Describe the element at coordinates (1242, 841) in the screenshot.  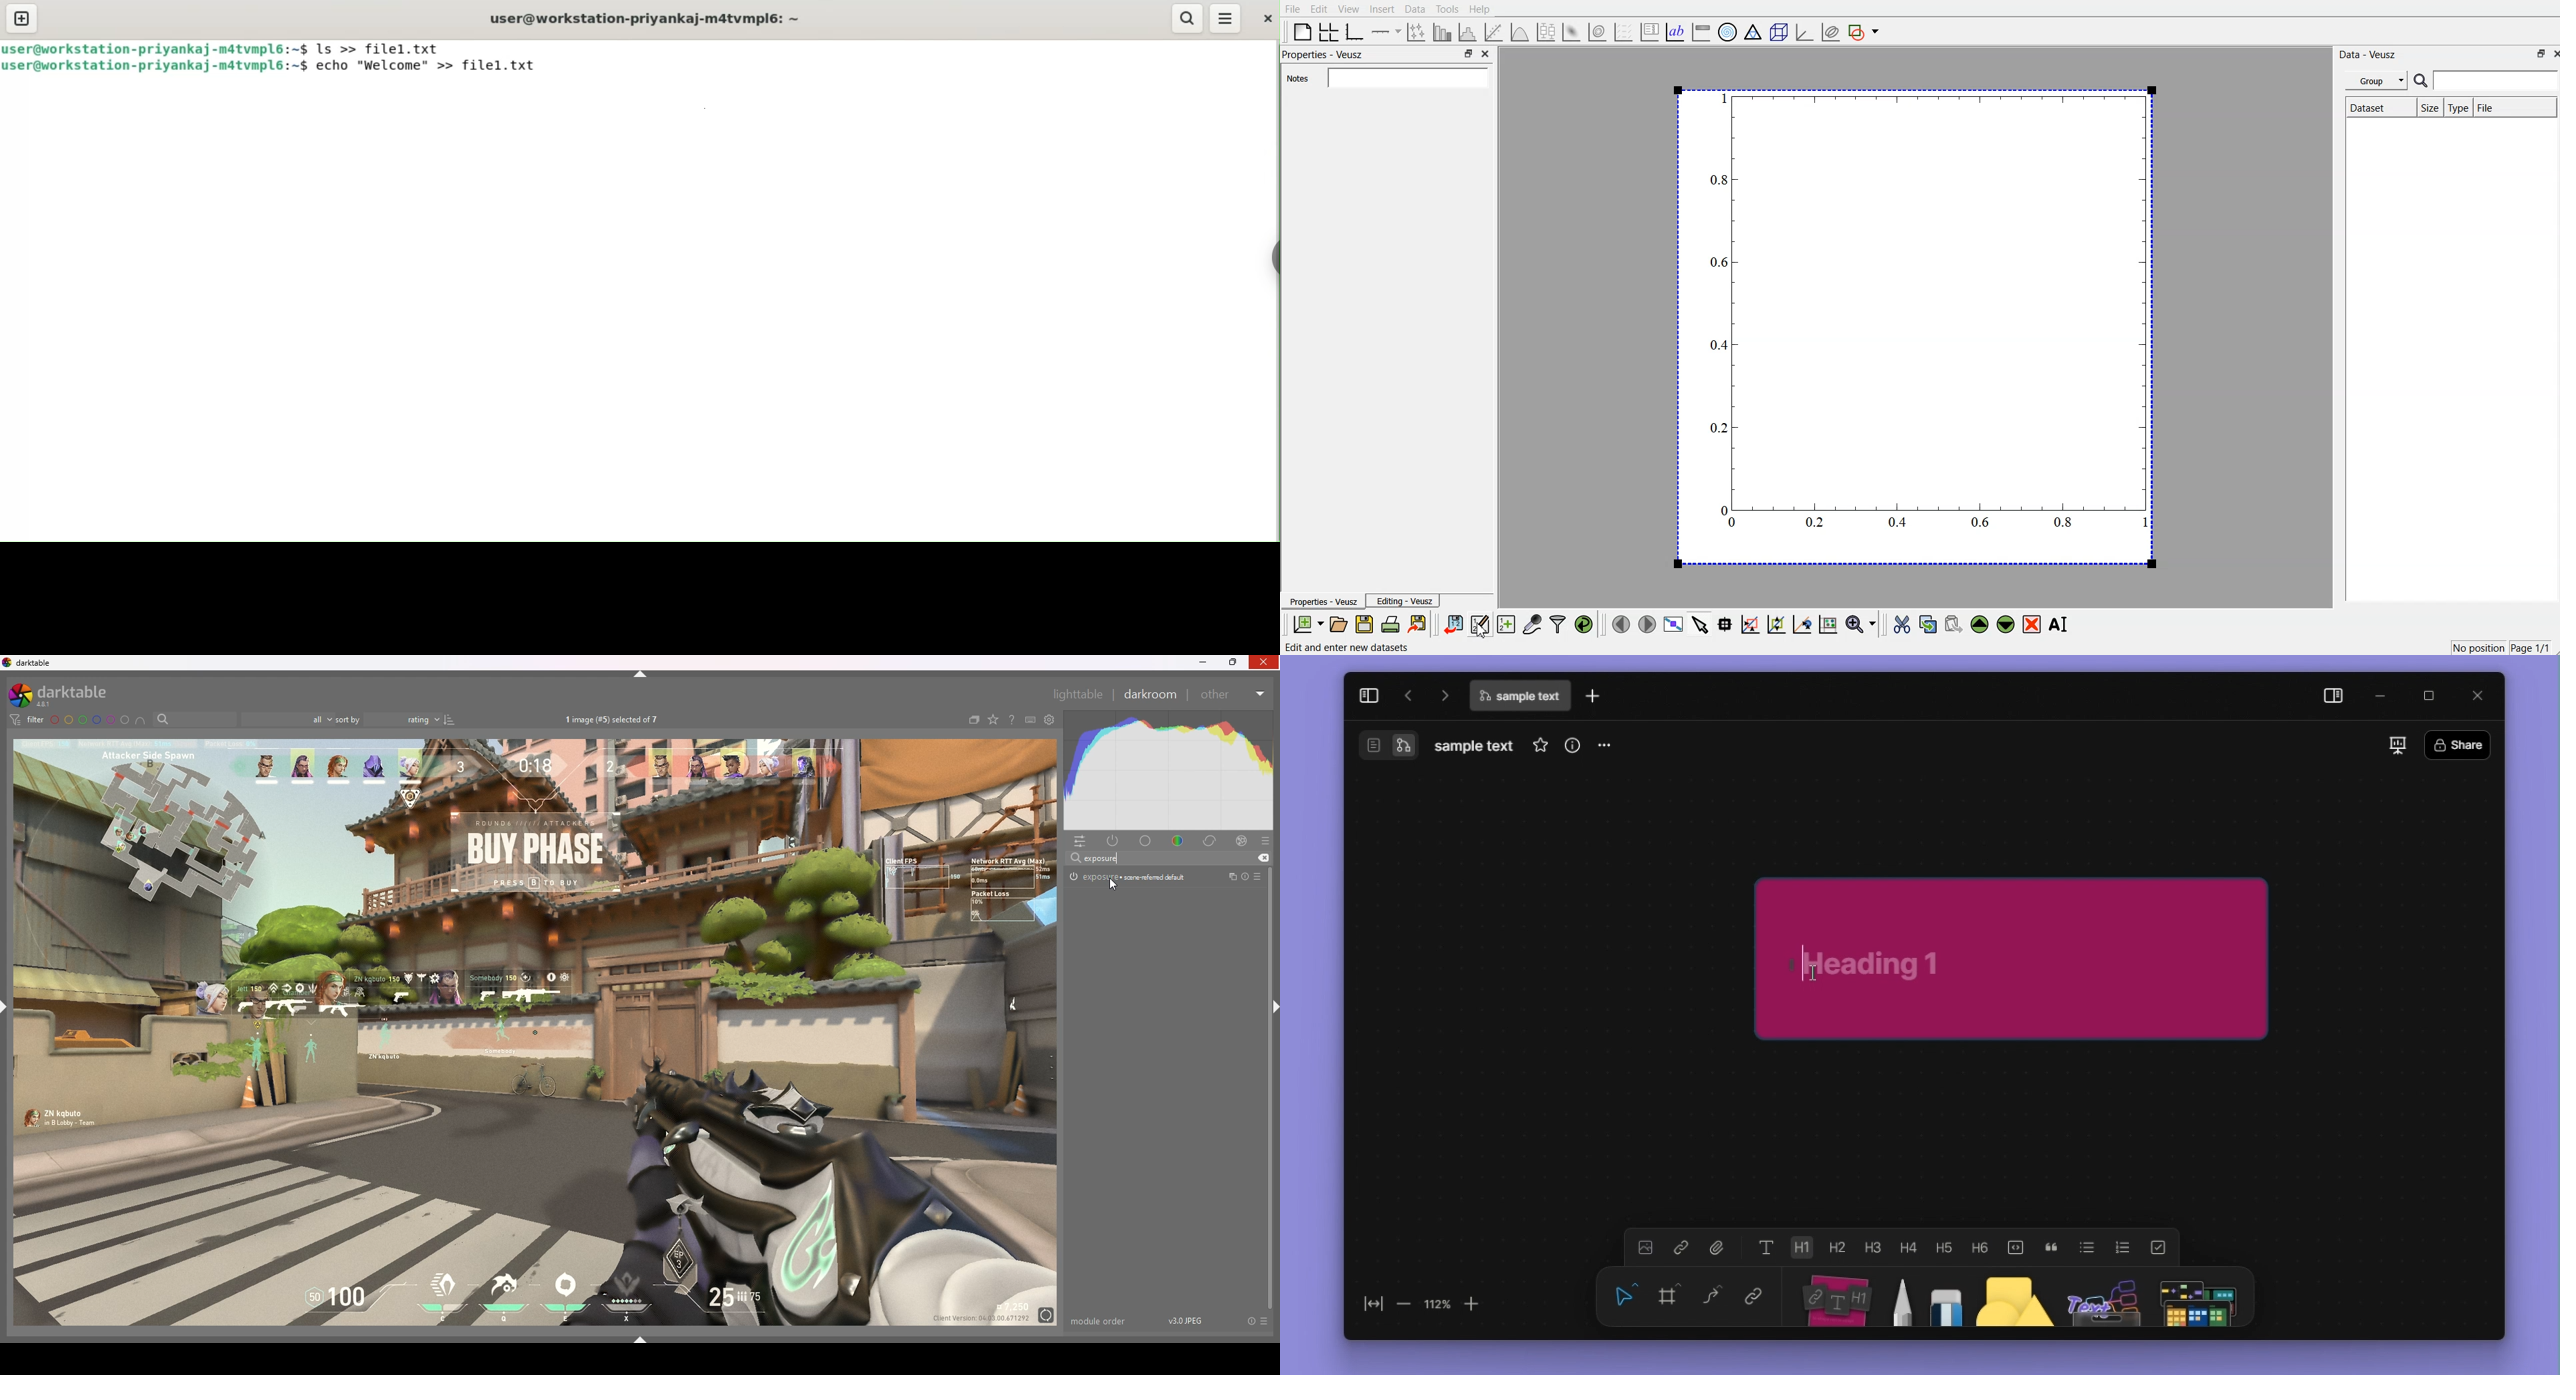
I see `effect` at that location.